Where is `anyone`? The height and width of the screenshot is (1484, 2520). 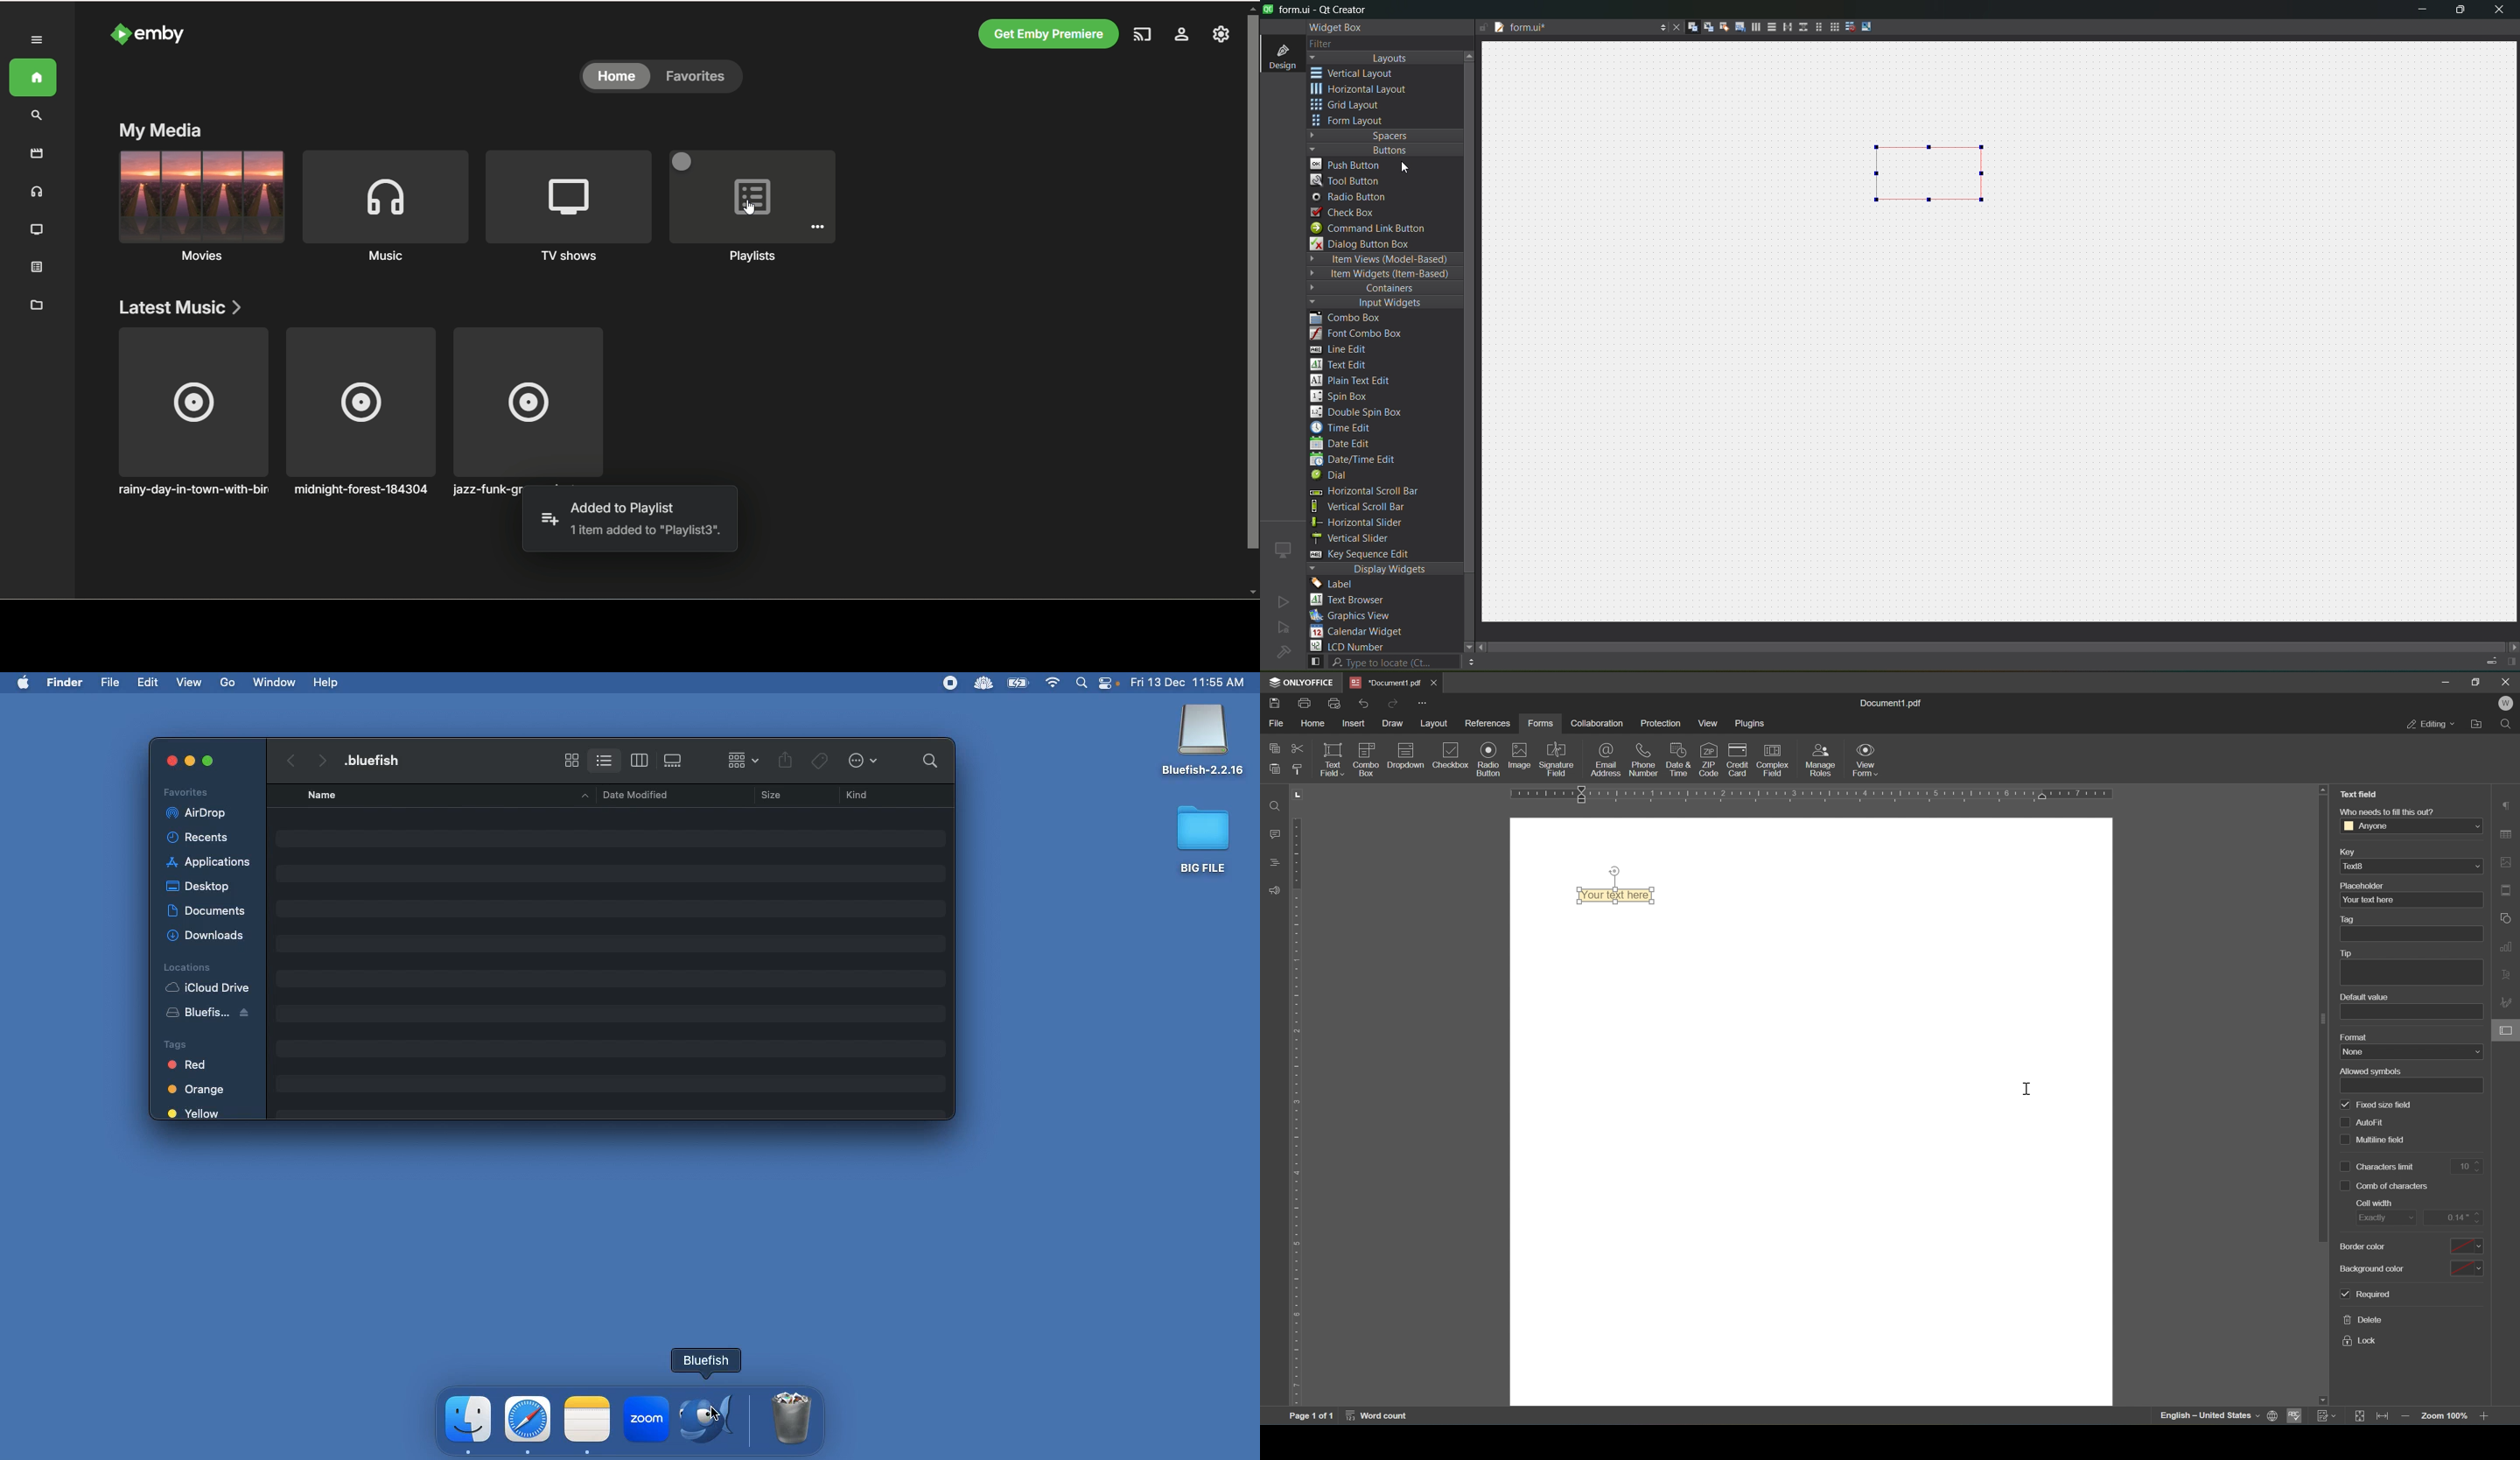
anyone is located at coordinates (2413, 826).